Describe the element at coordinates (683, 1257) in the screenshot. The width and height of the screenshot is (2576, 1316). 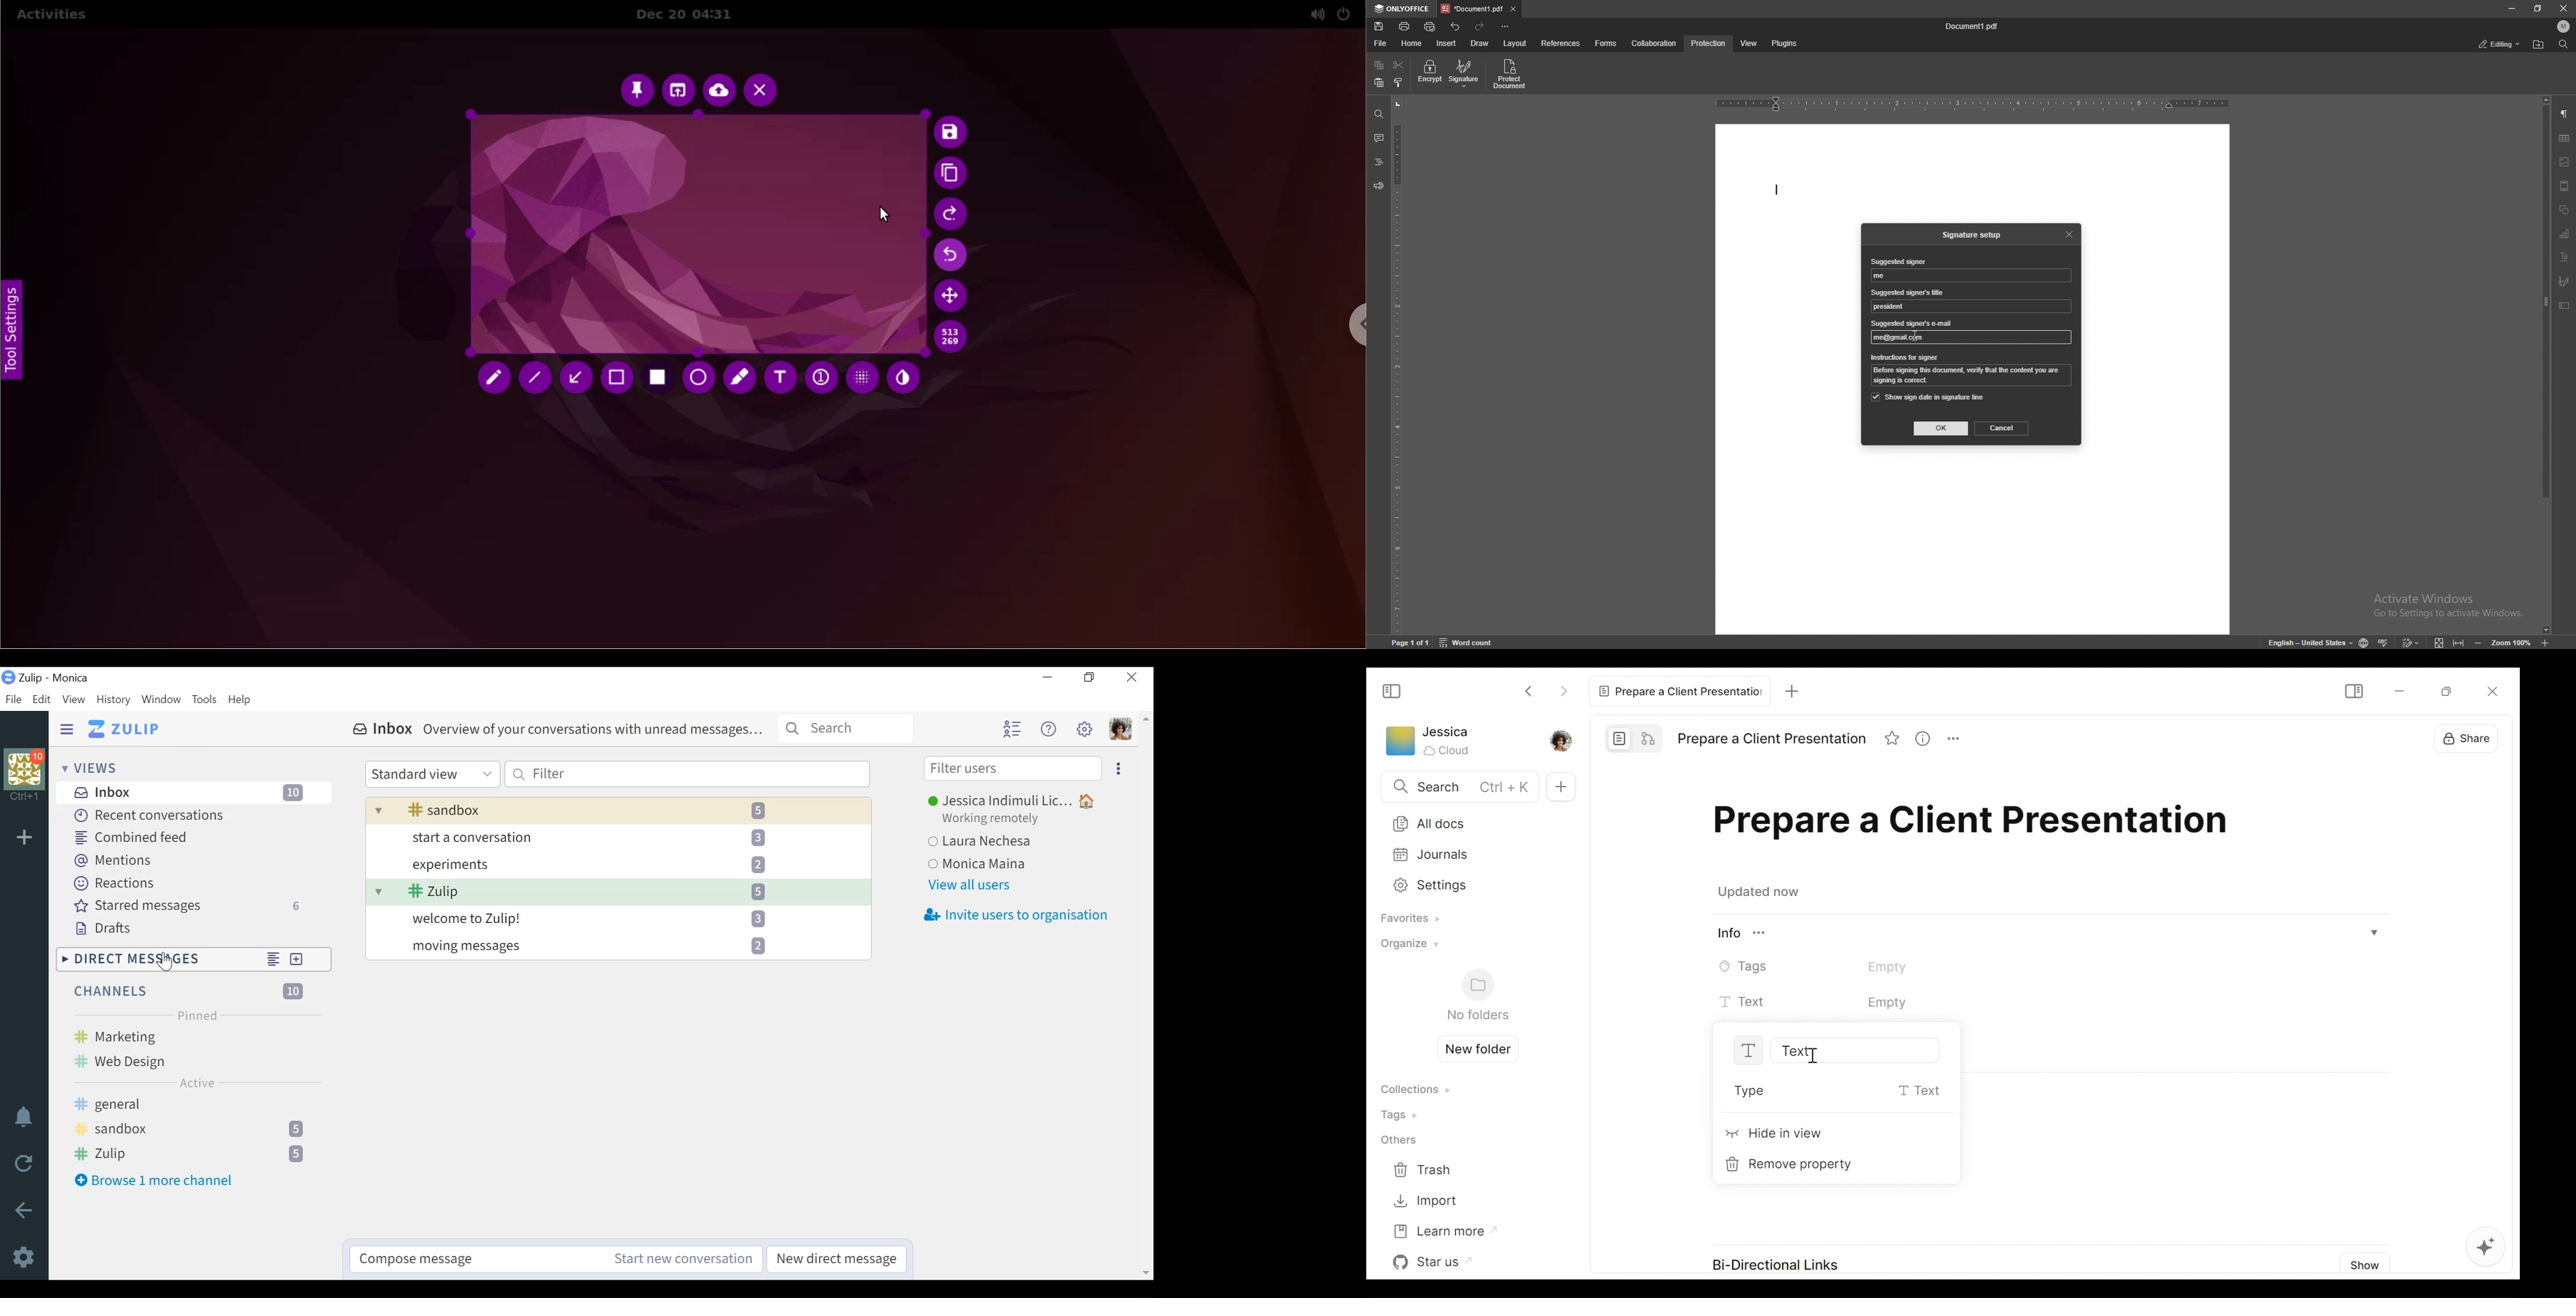
I see `Start new conversations` at that location.